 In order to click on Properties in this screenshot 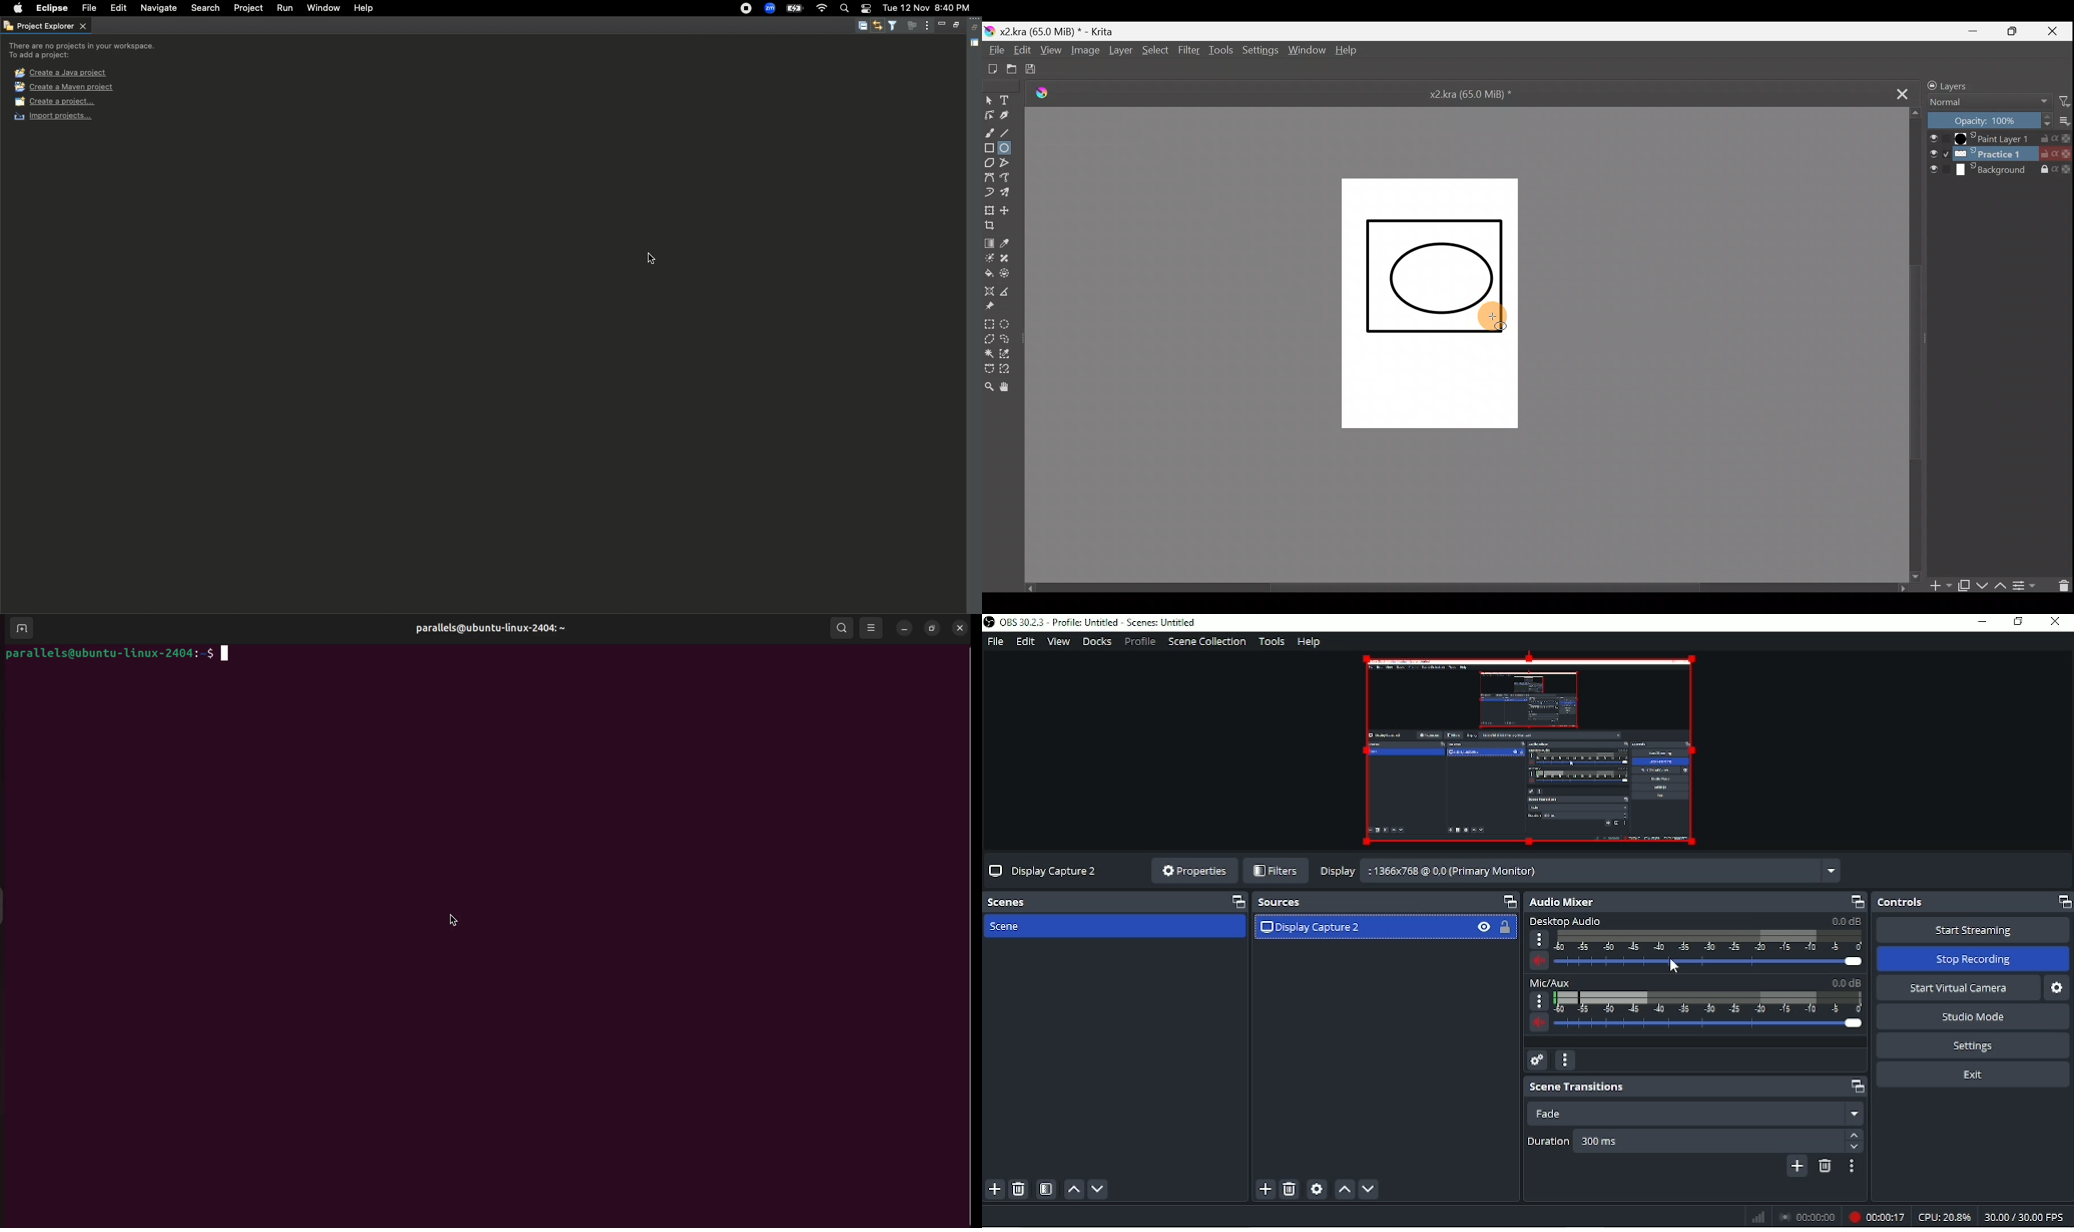, I will do `click(1193, 872)`.